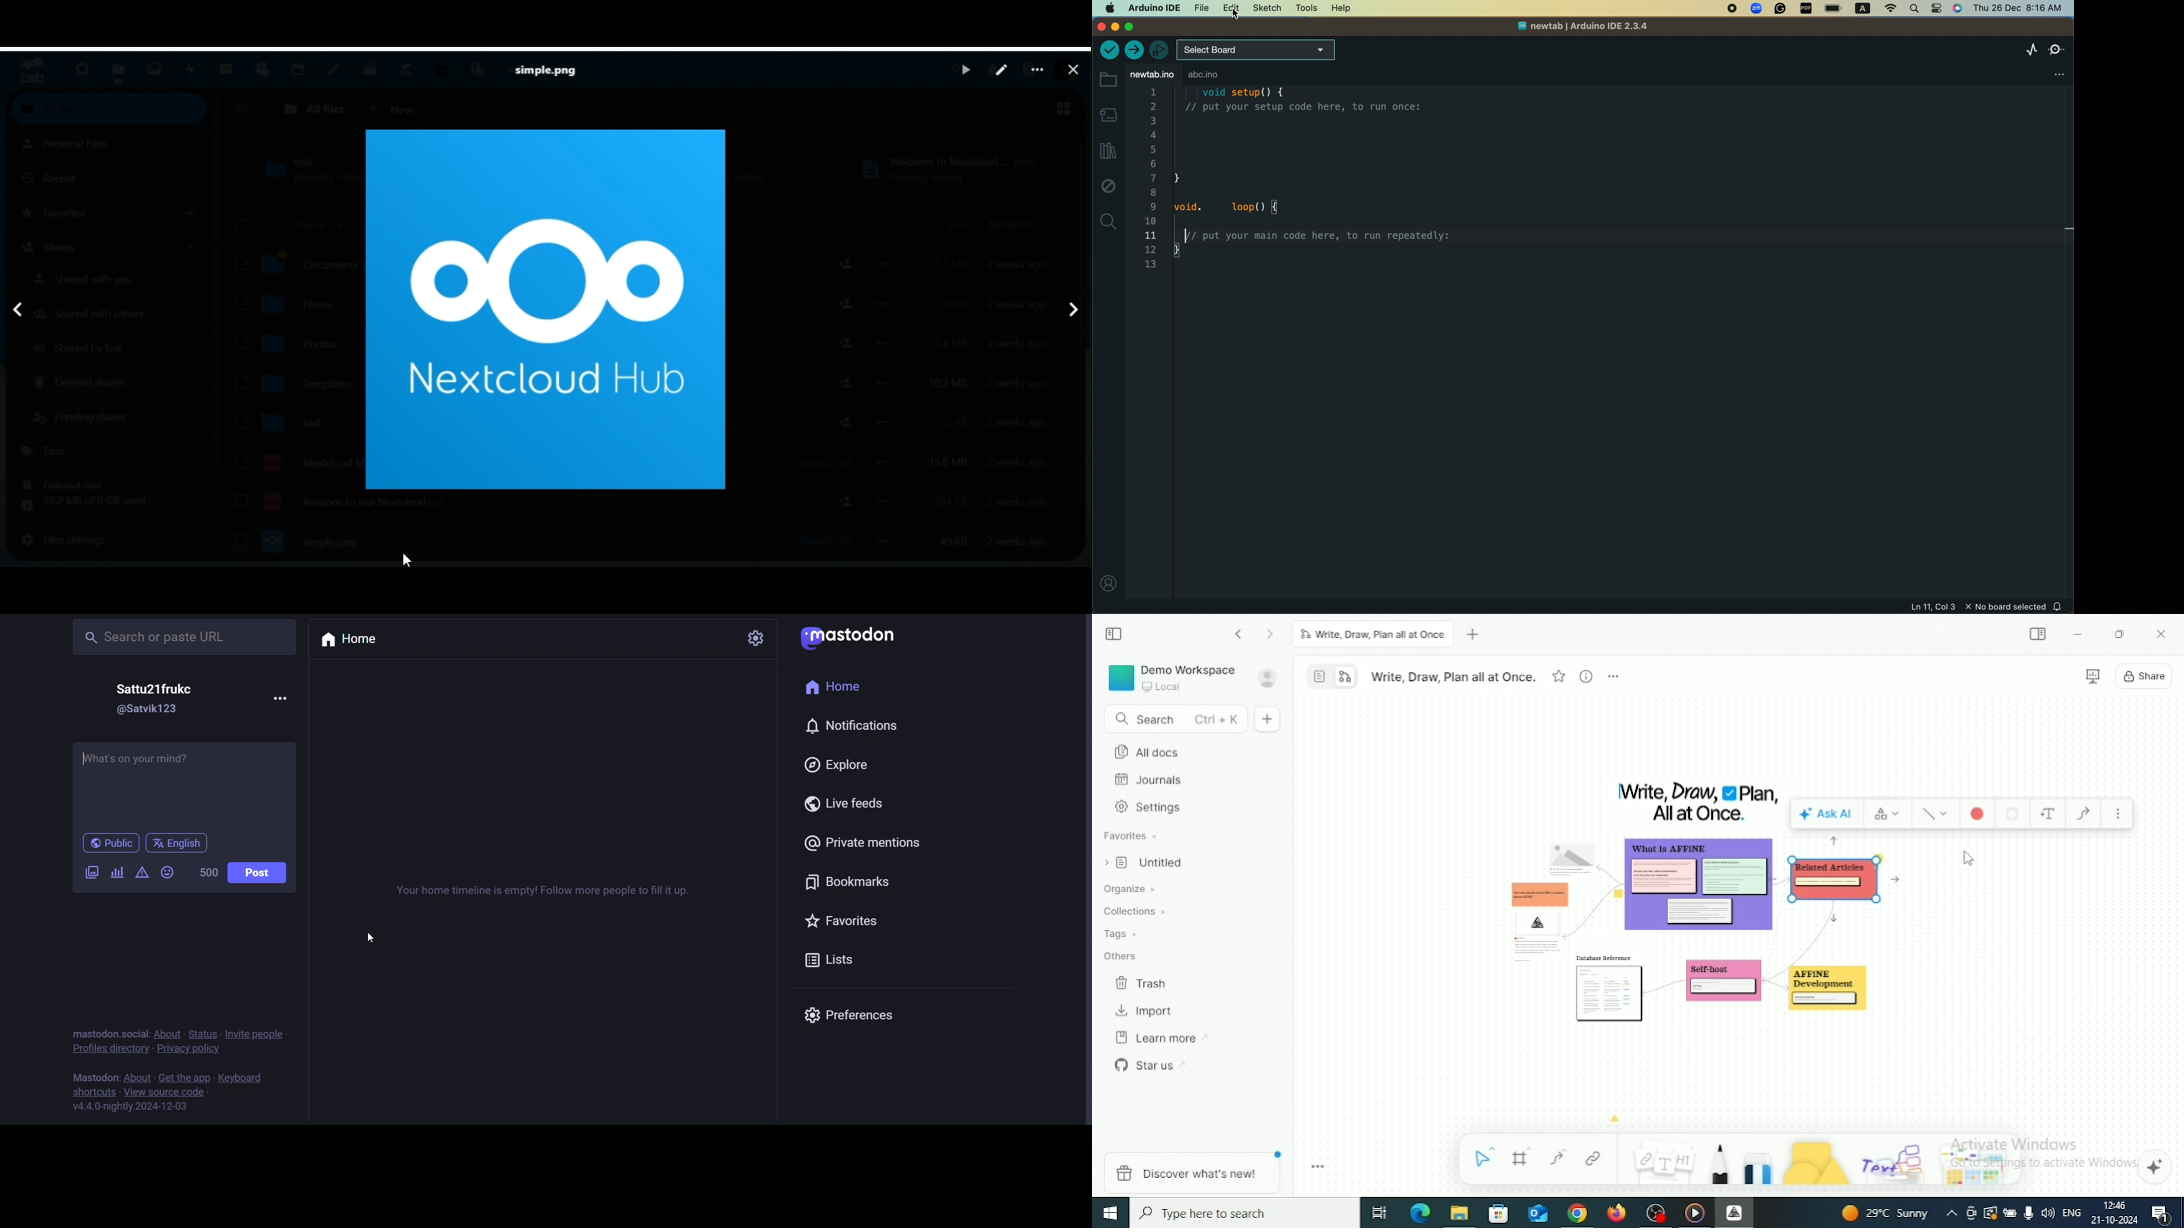 This screenshot has height=1232, width=2184. What do you see at coordinates (859, 842) in the screenshot?
I see `private mention` at bounding box center [859, 842].